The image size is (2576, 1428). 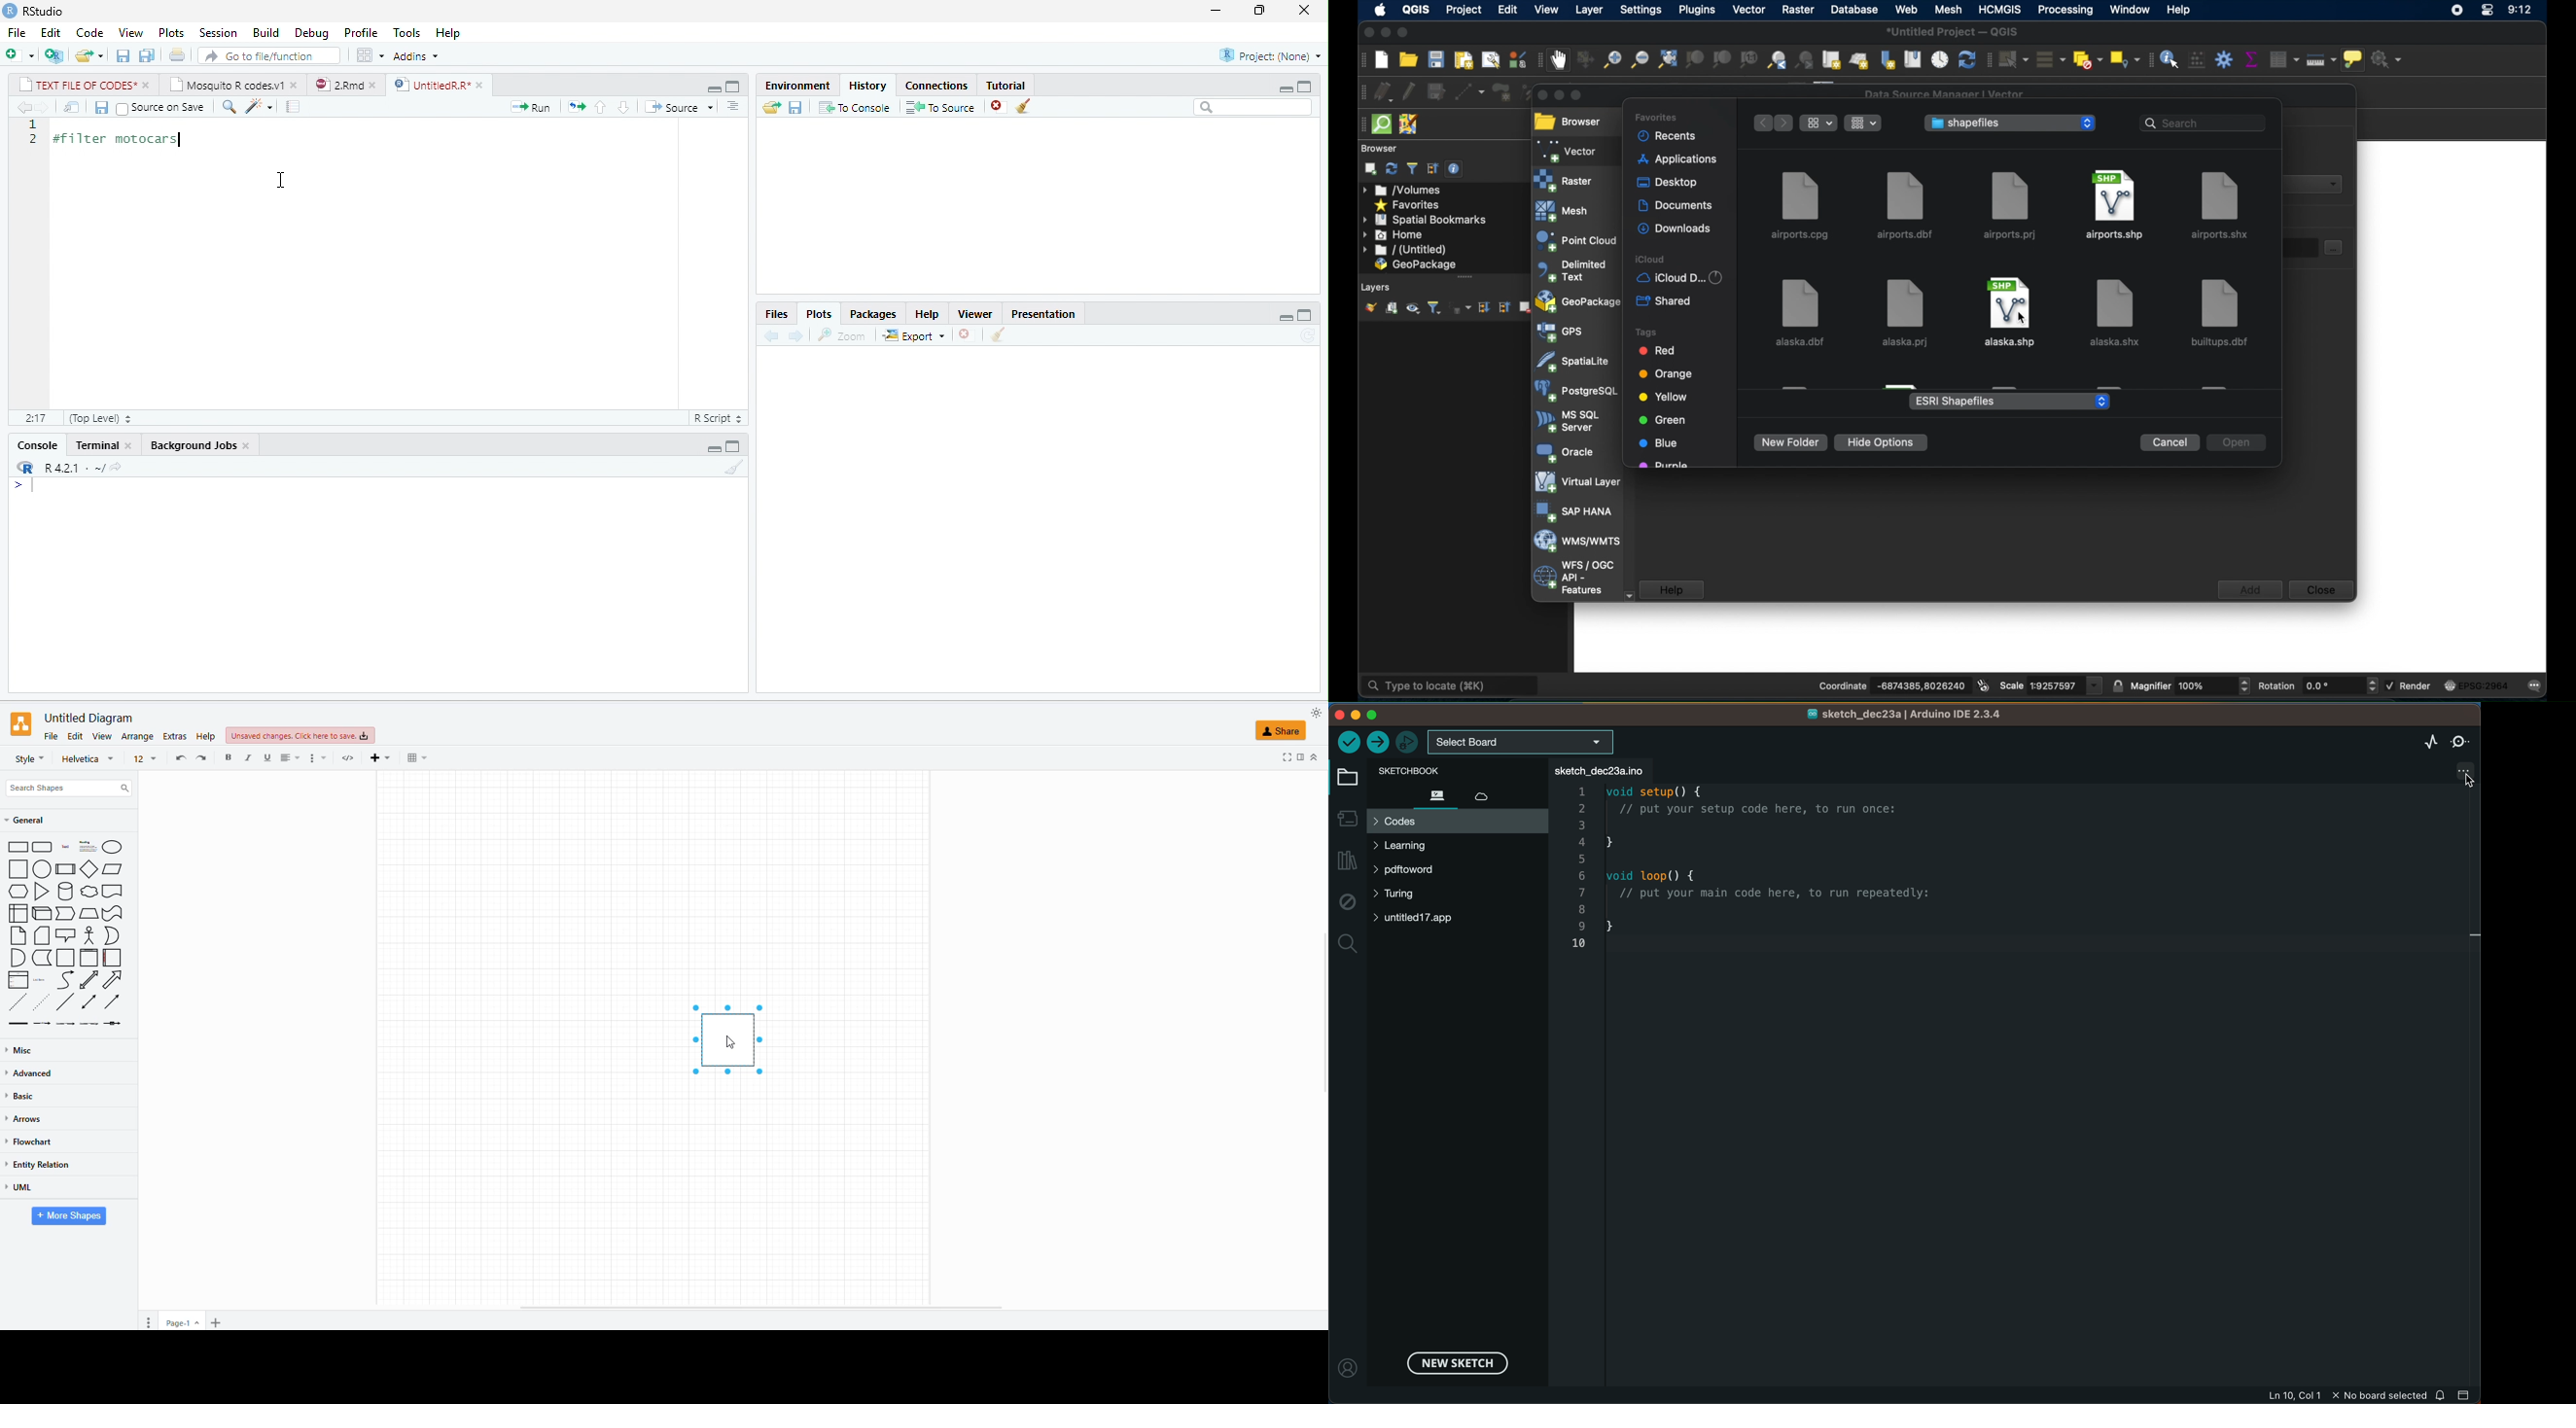 I want to click on help, so click(x=2184, y=10).